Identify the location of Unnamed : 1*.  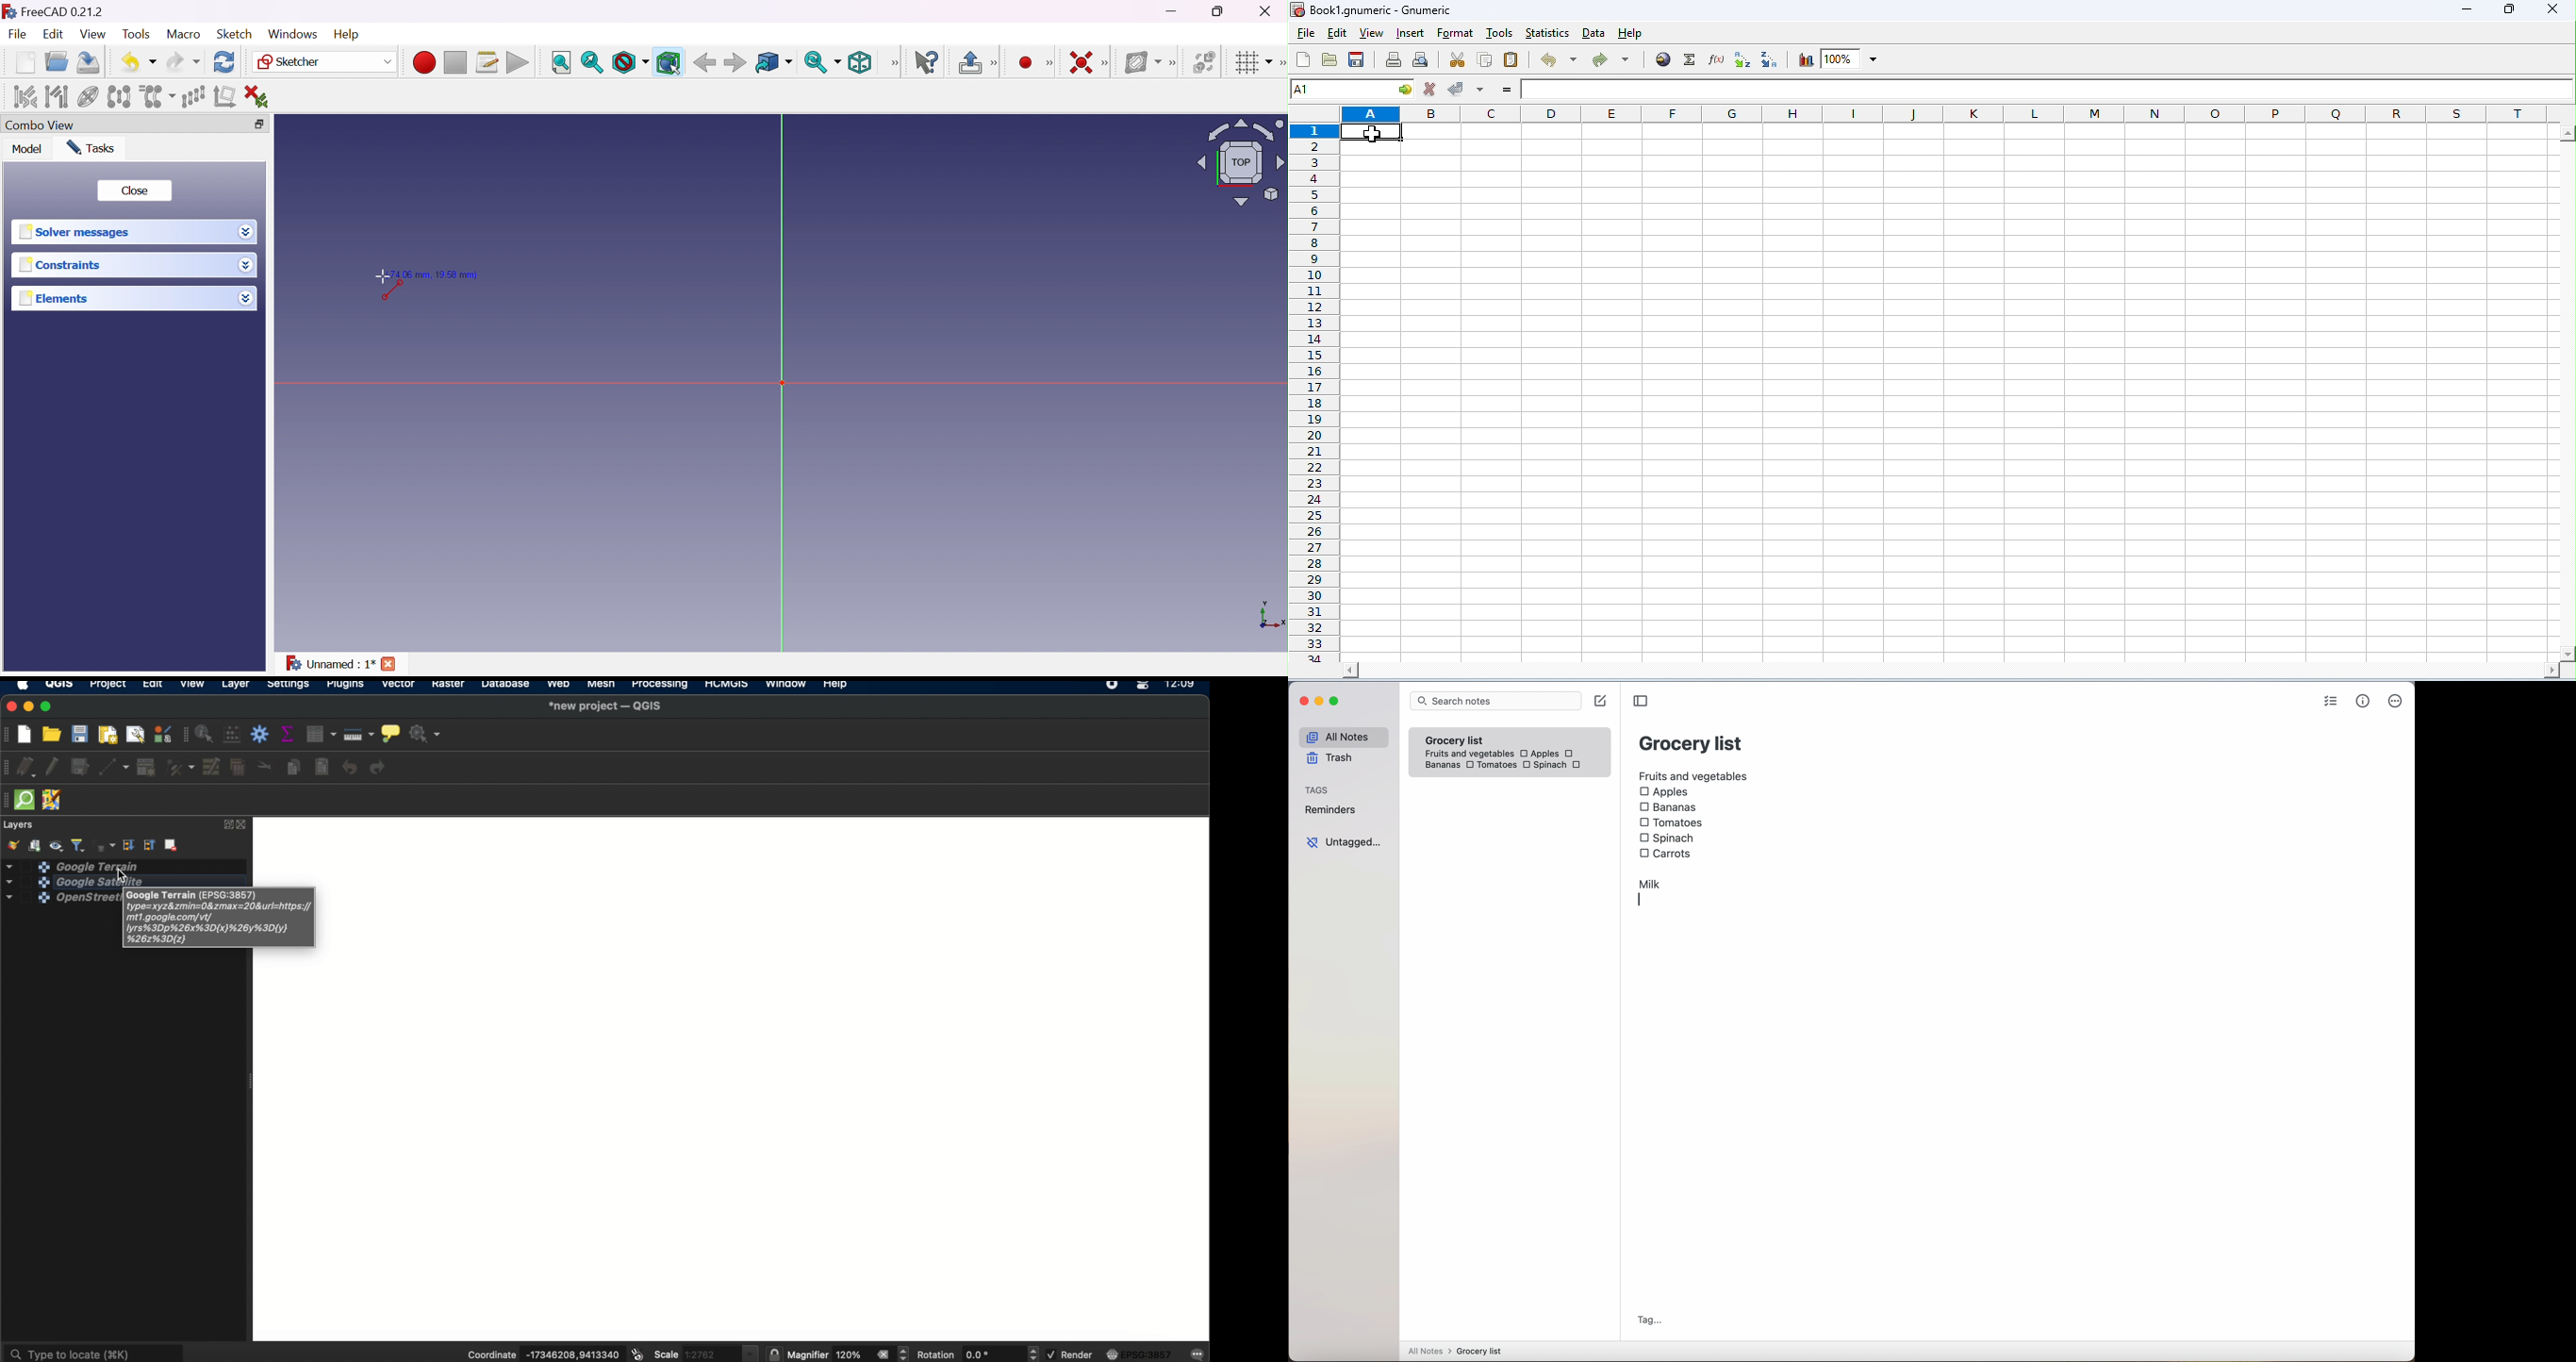
(330, 666).